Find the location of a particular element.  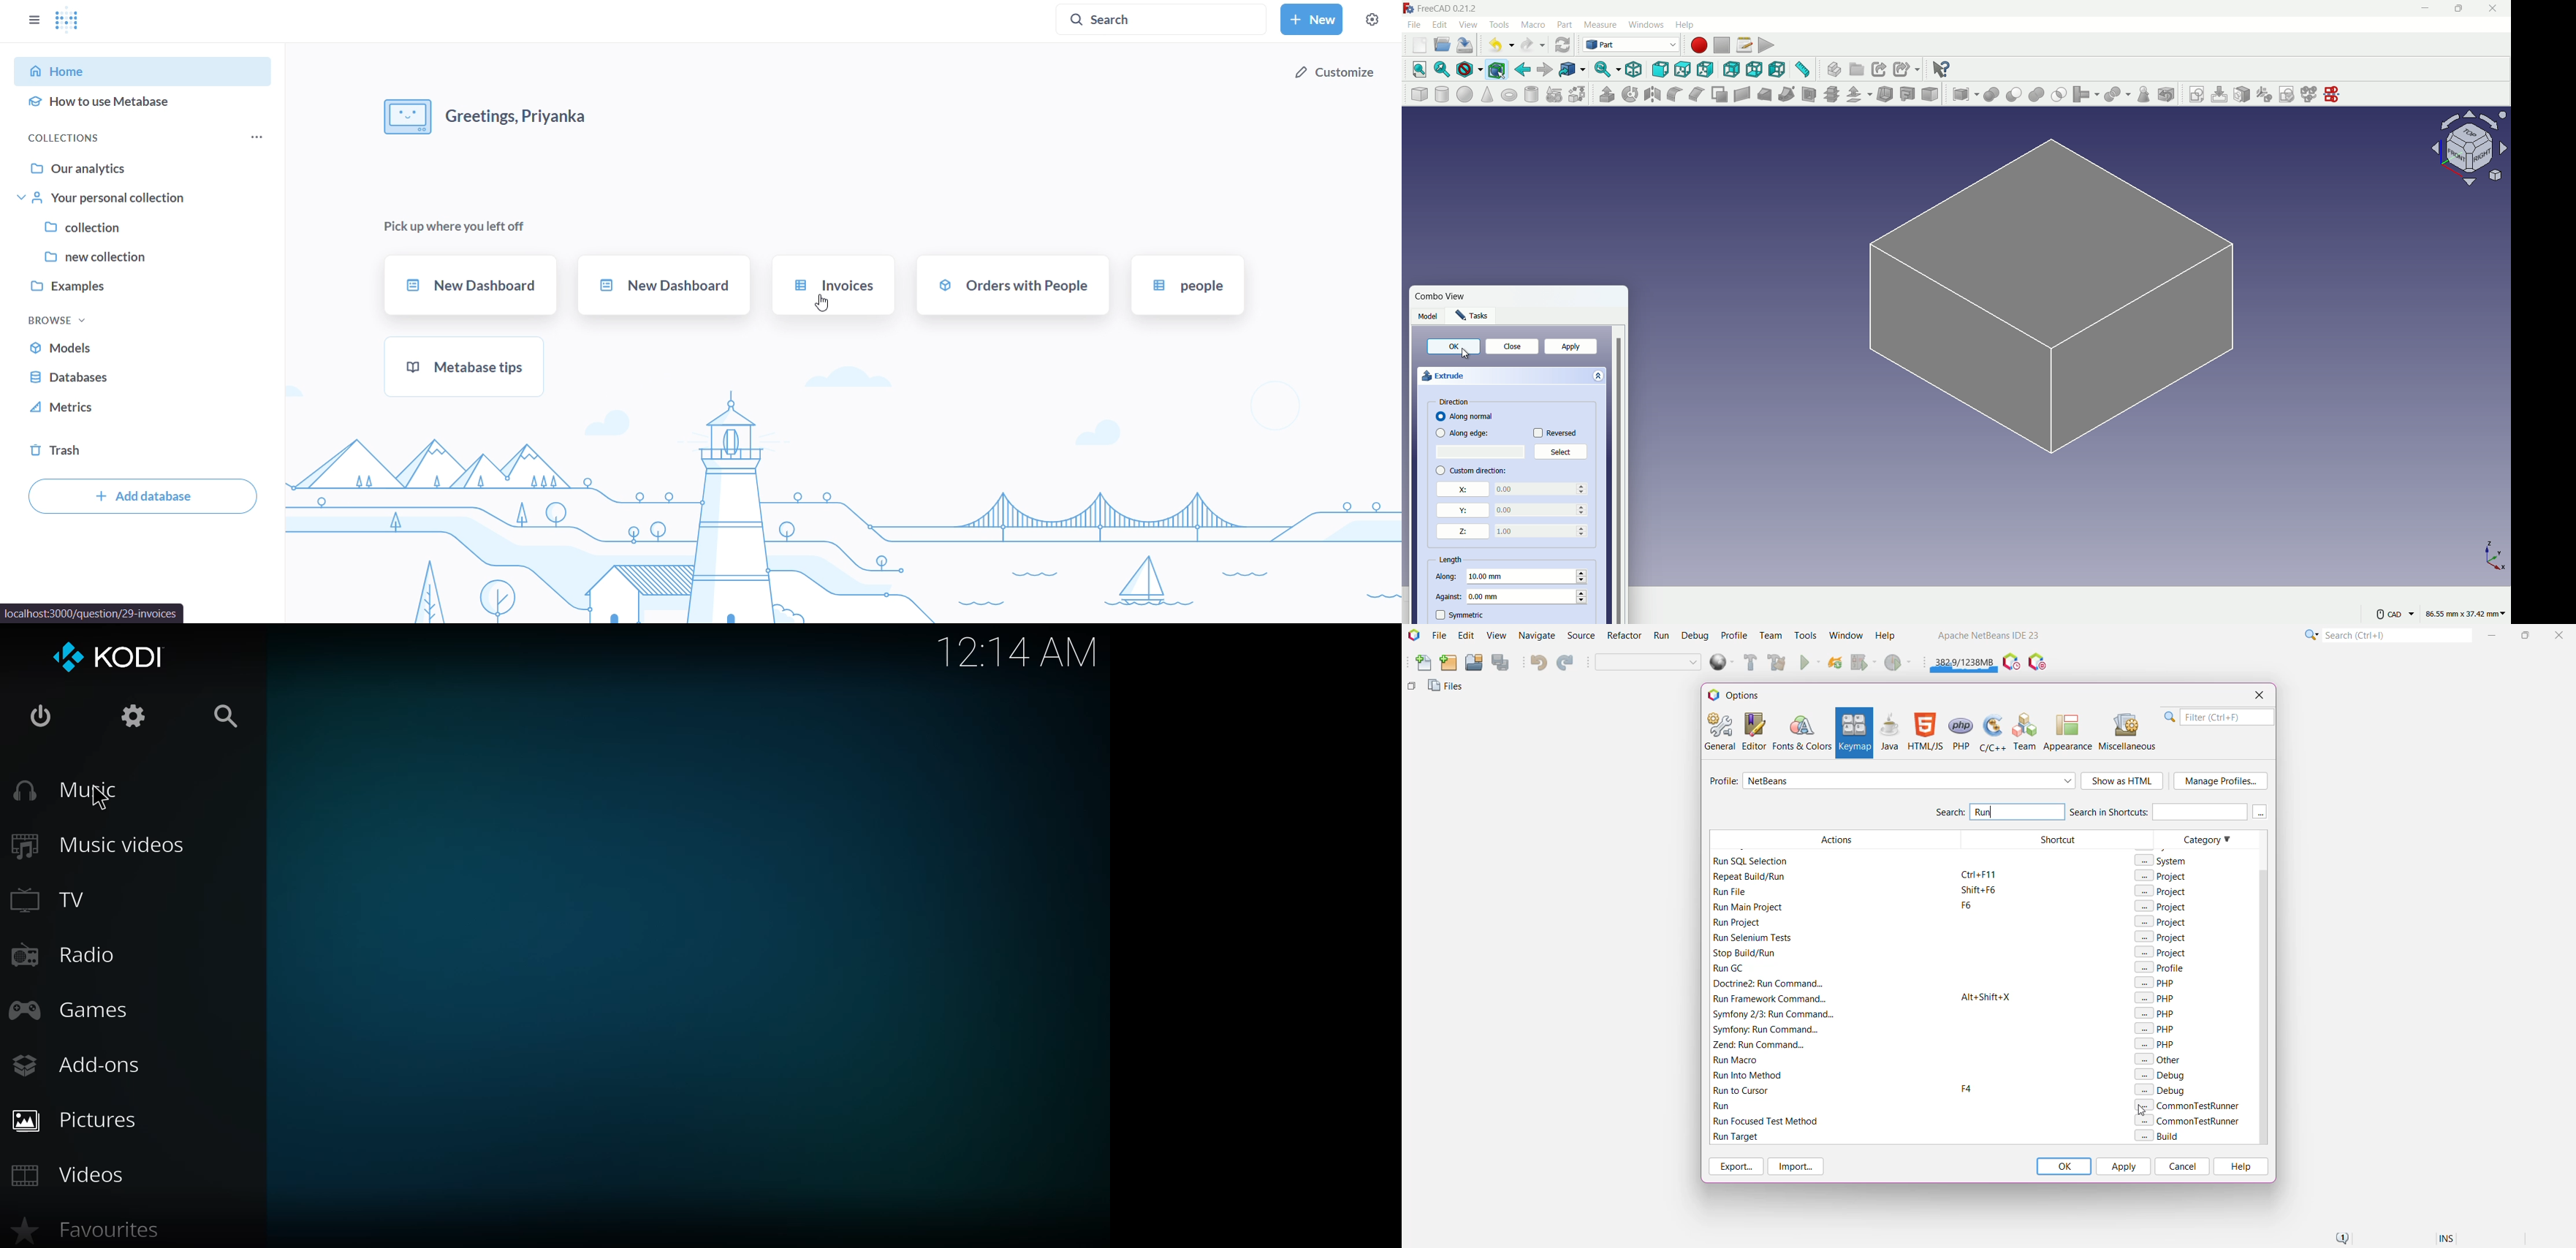

go to linked objects is located at coordinates (1573, 69).